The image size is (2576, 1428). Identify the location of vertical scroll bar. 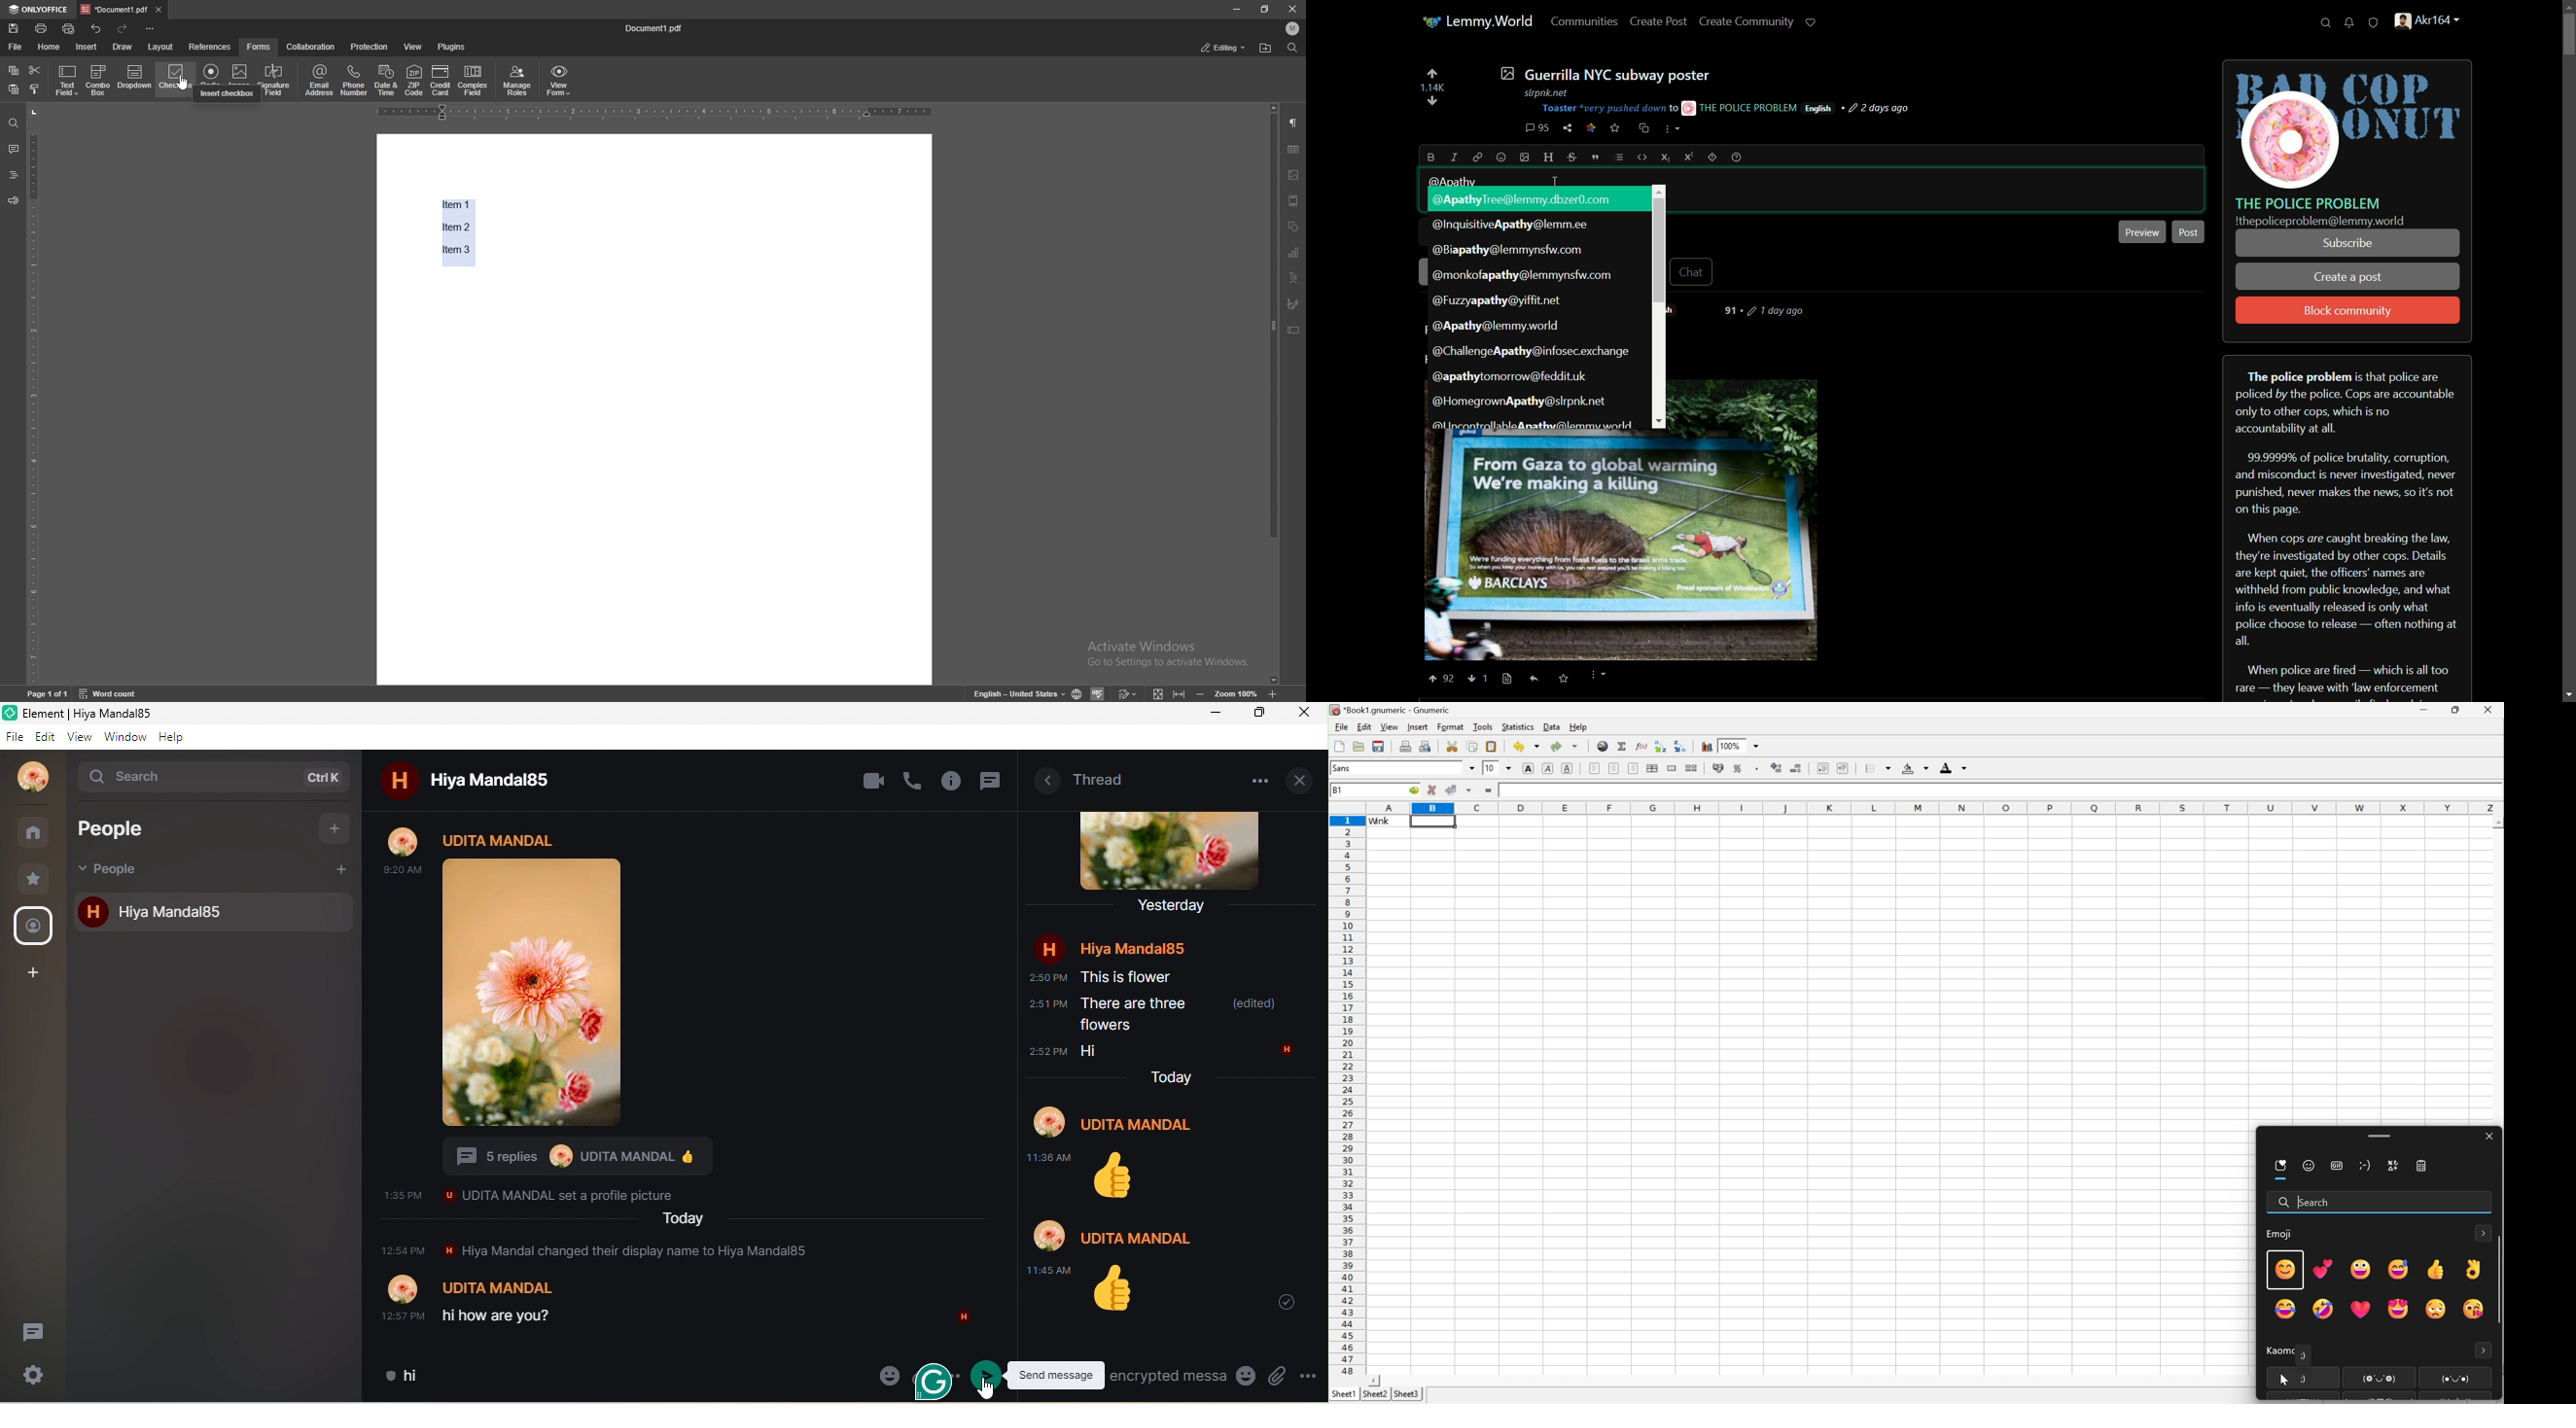
(1008, 1268).